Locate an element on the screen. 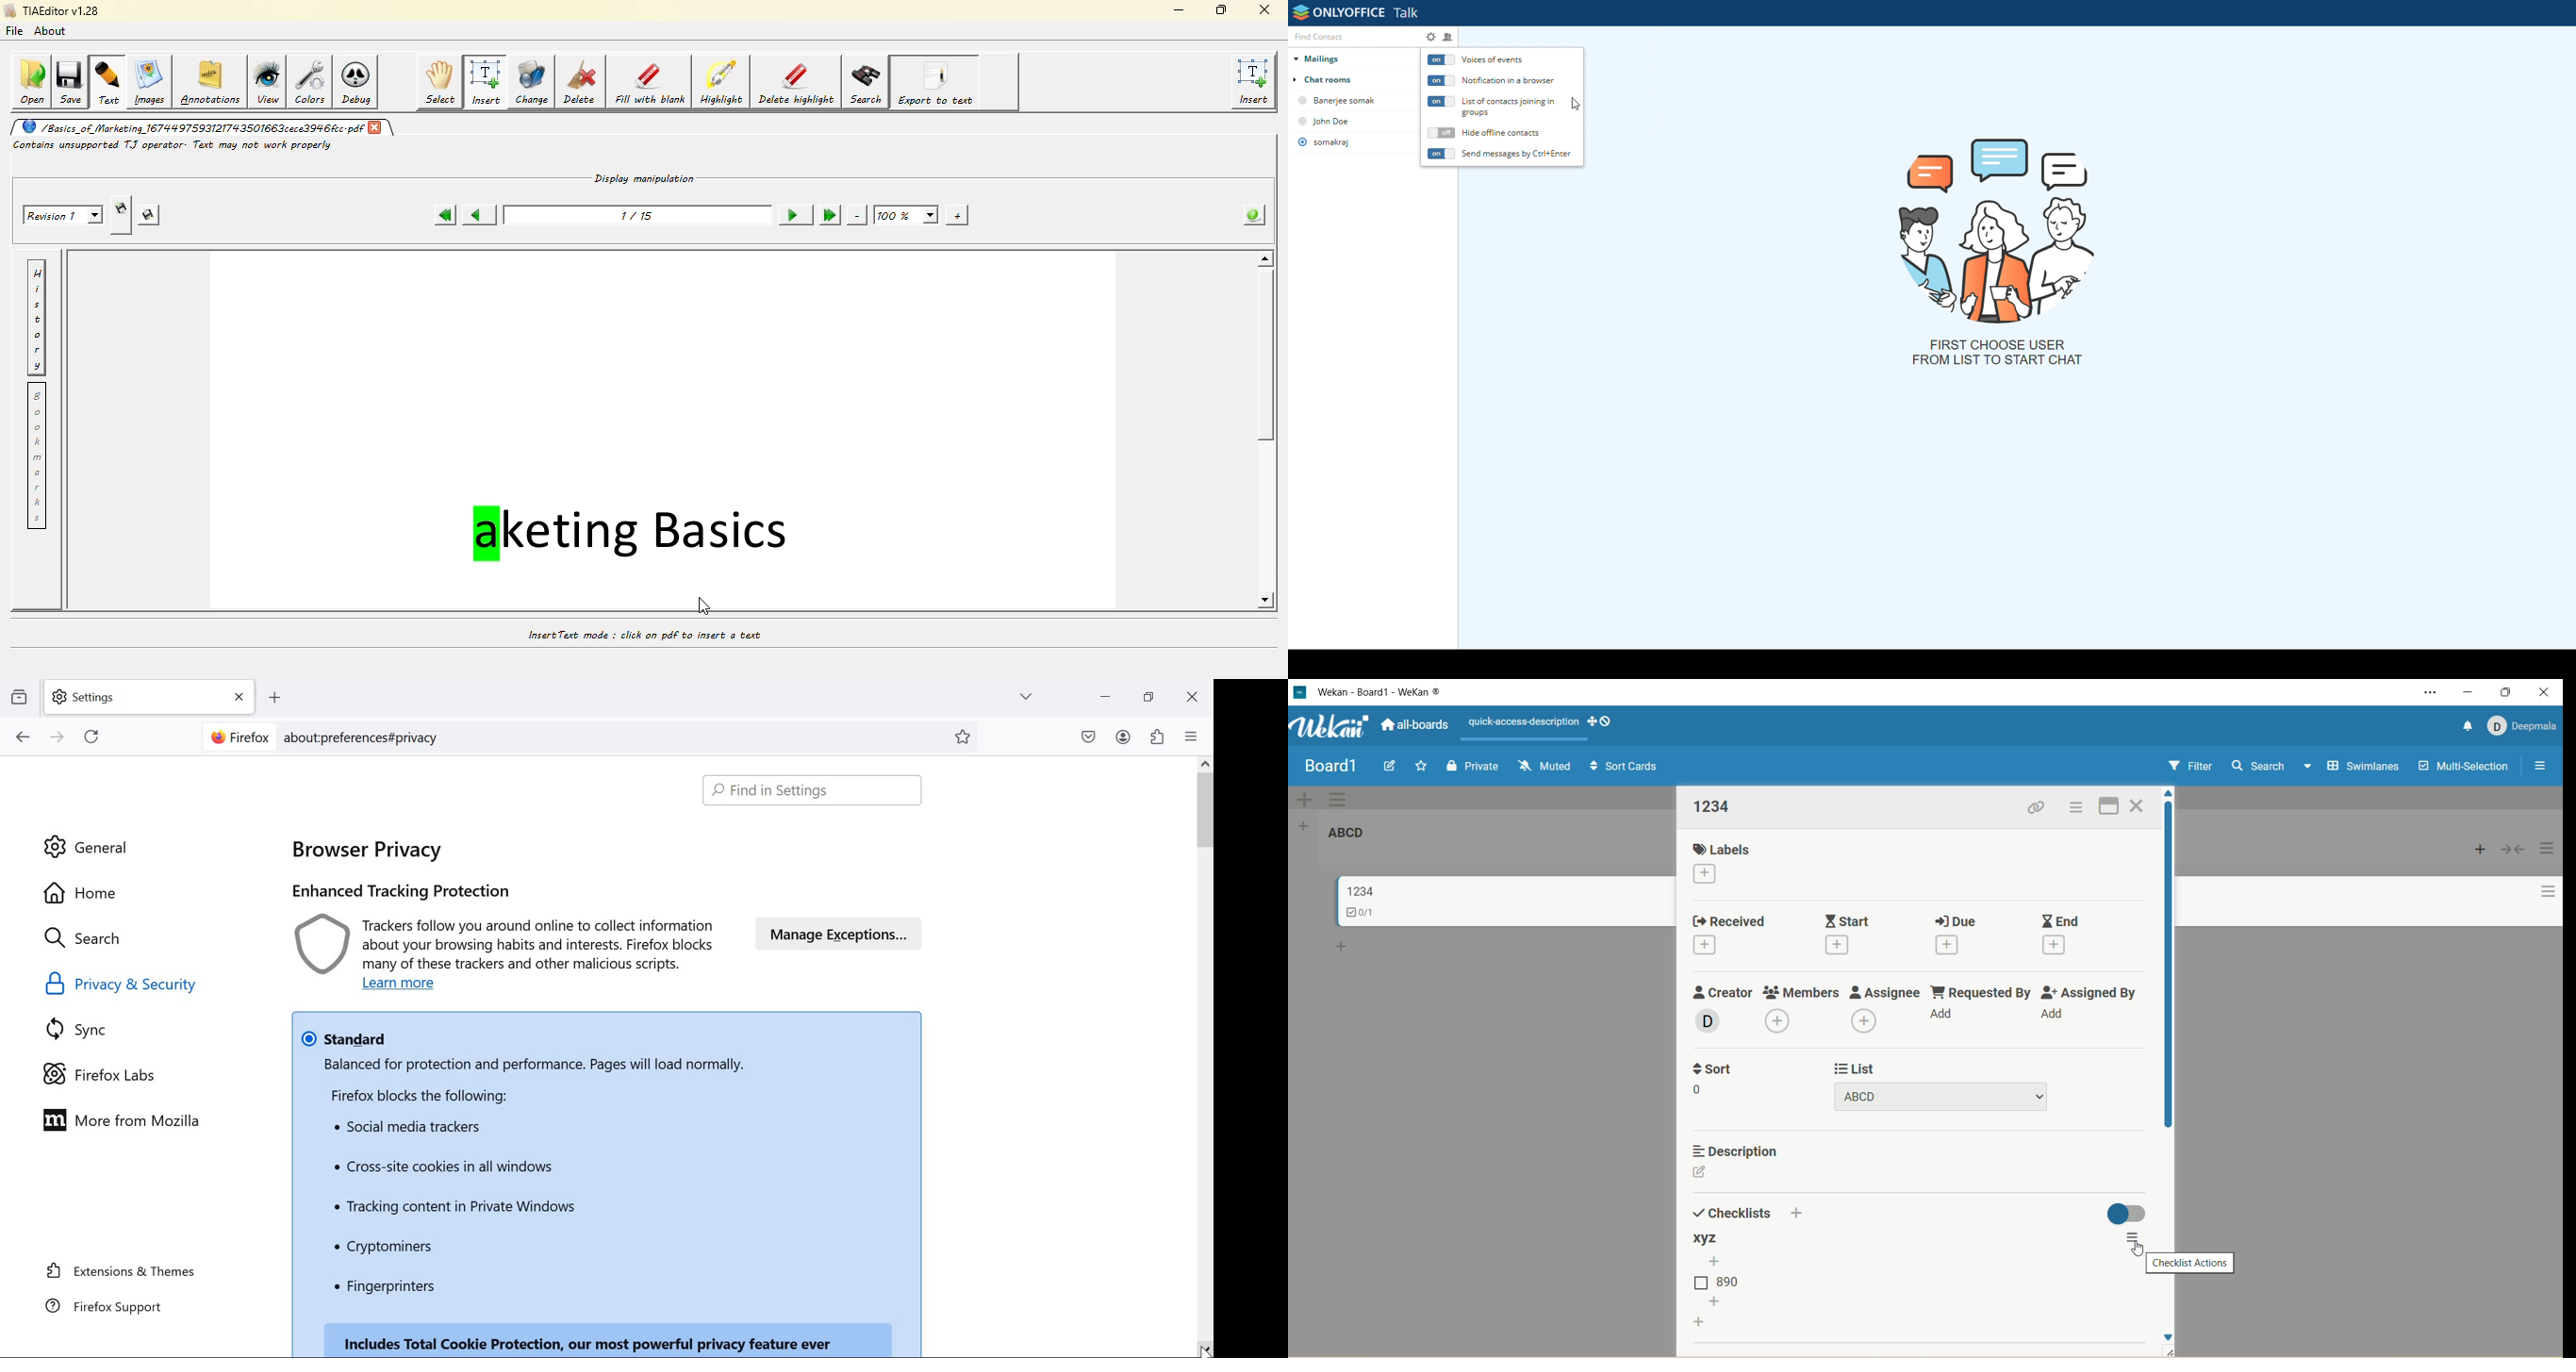 The height and width of the screenshot is (1372, 2576). fullscreen is located at coordinates (2110, 806).